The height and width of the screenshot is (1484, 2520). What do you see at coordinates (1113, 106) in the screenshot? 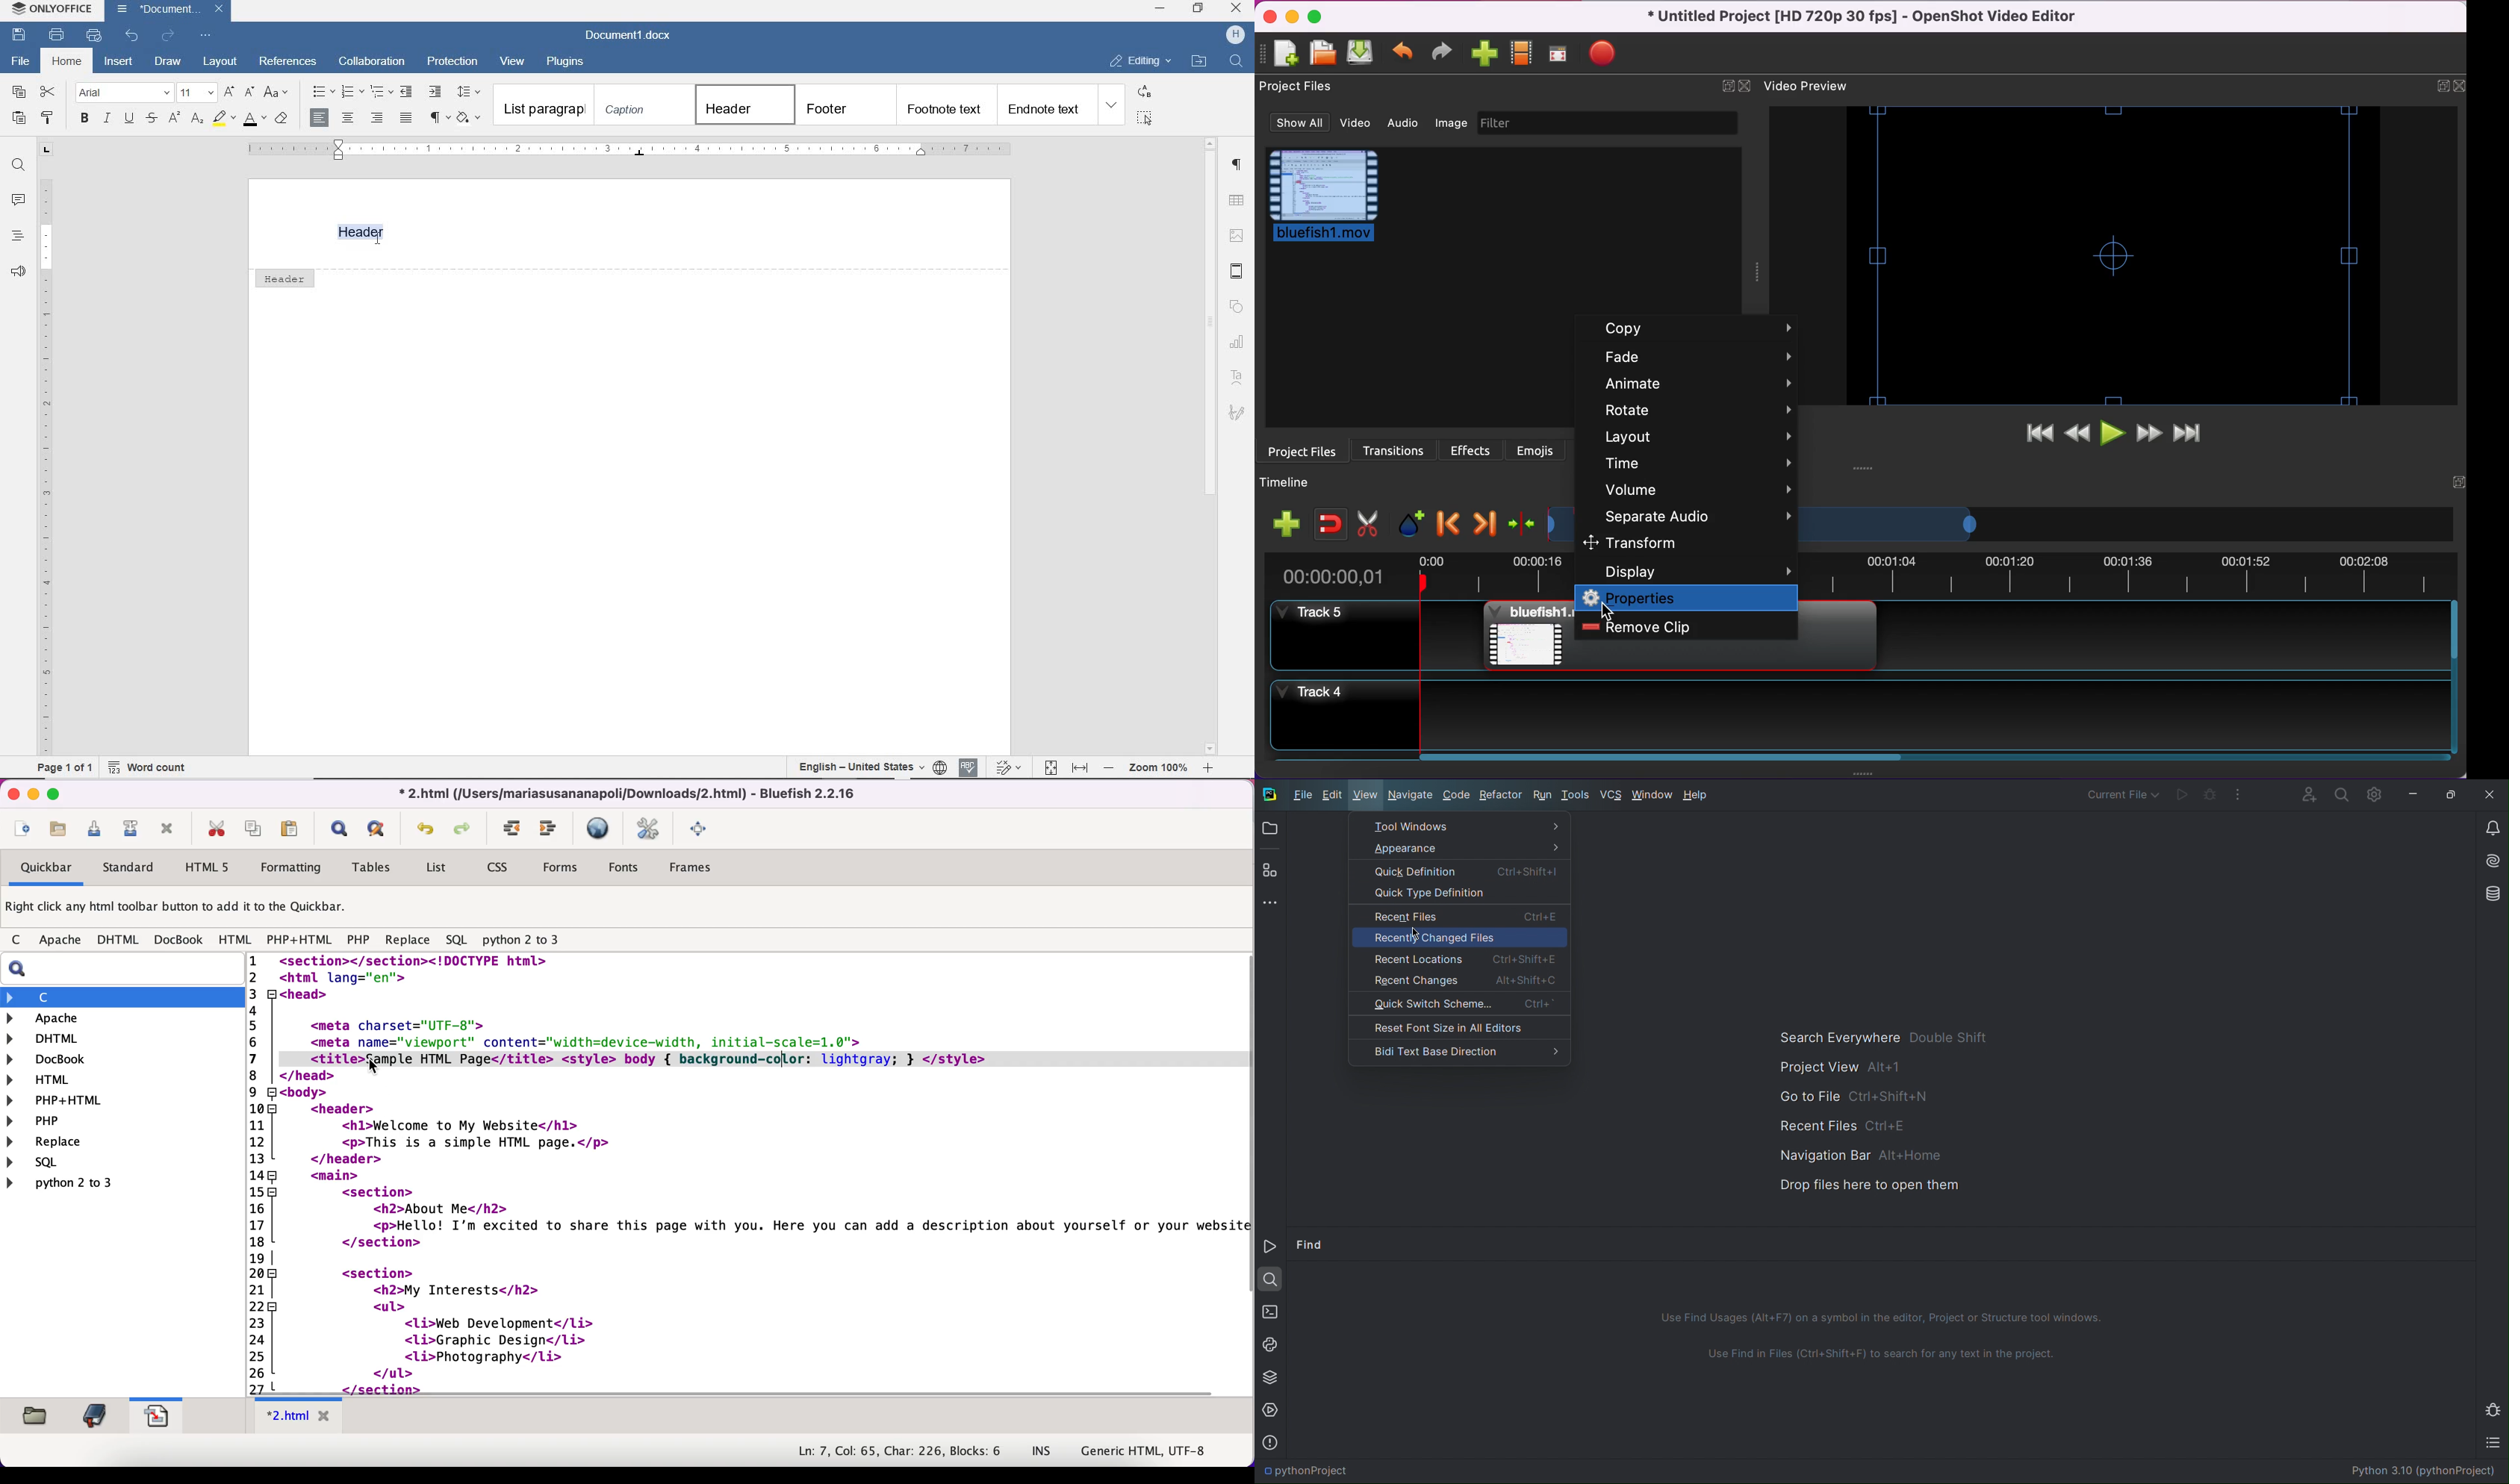
I see `EXPAND` at bounding box center [1113, 106].